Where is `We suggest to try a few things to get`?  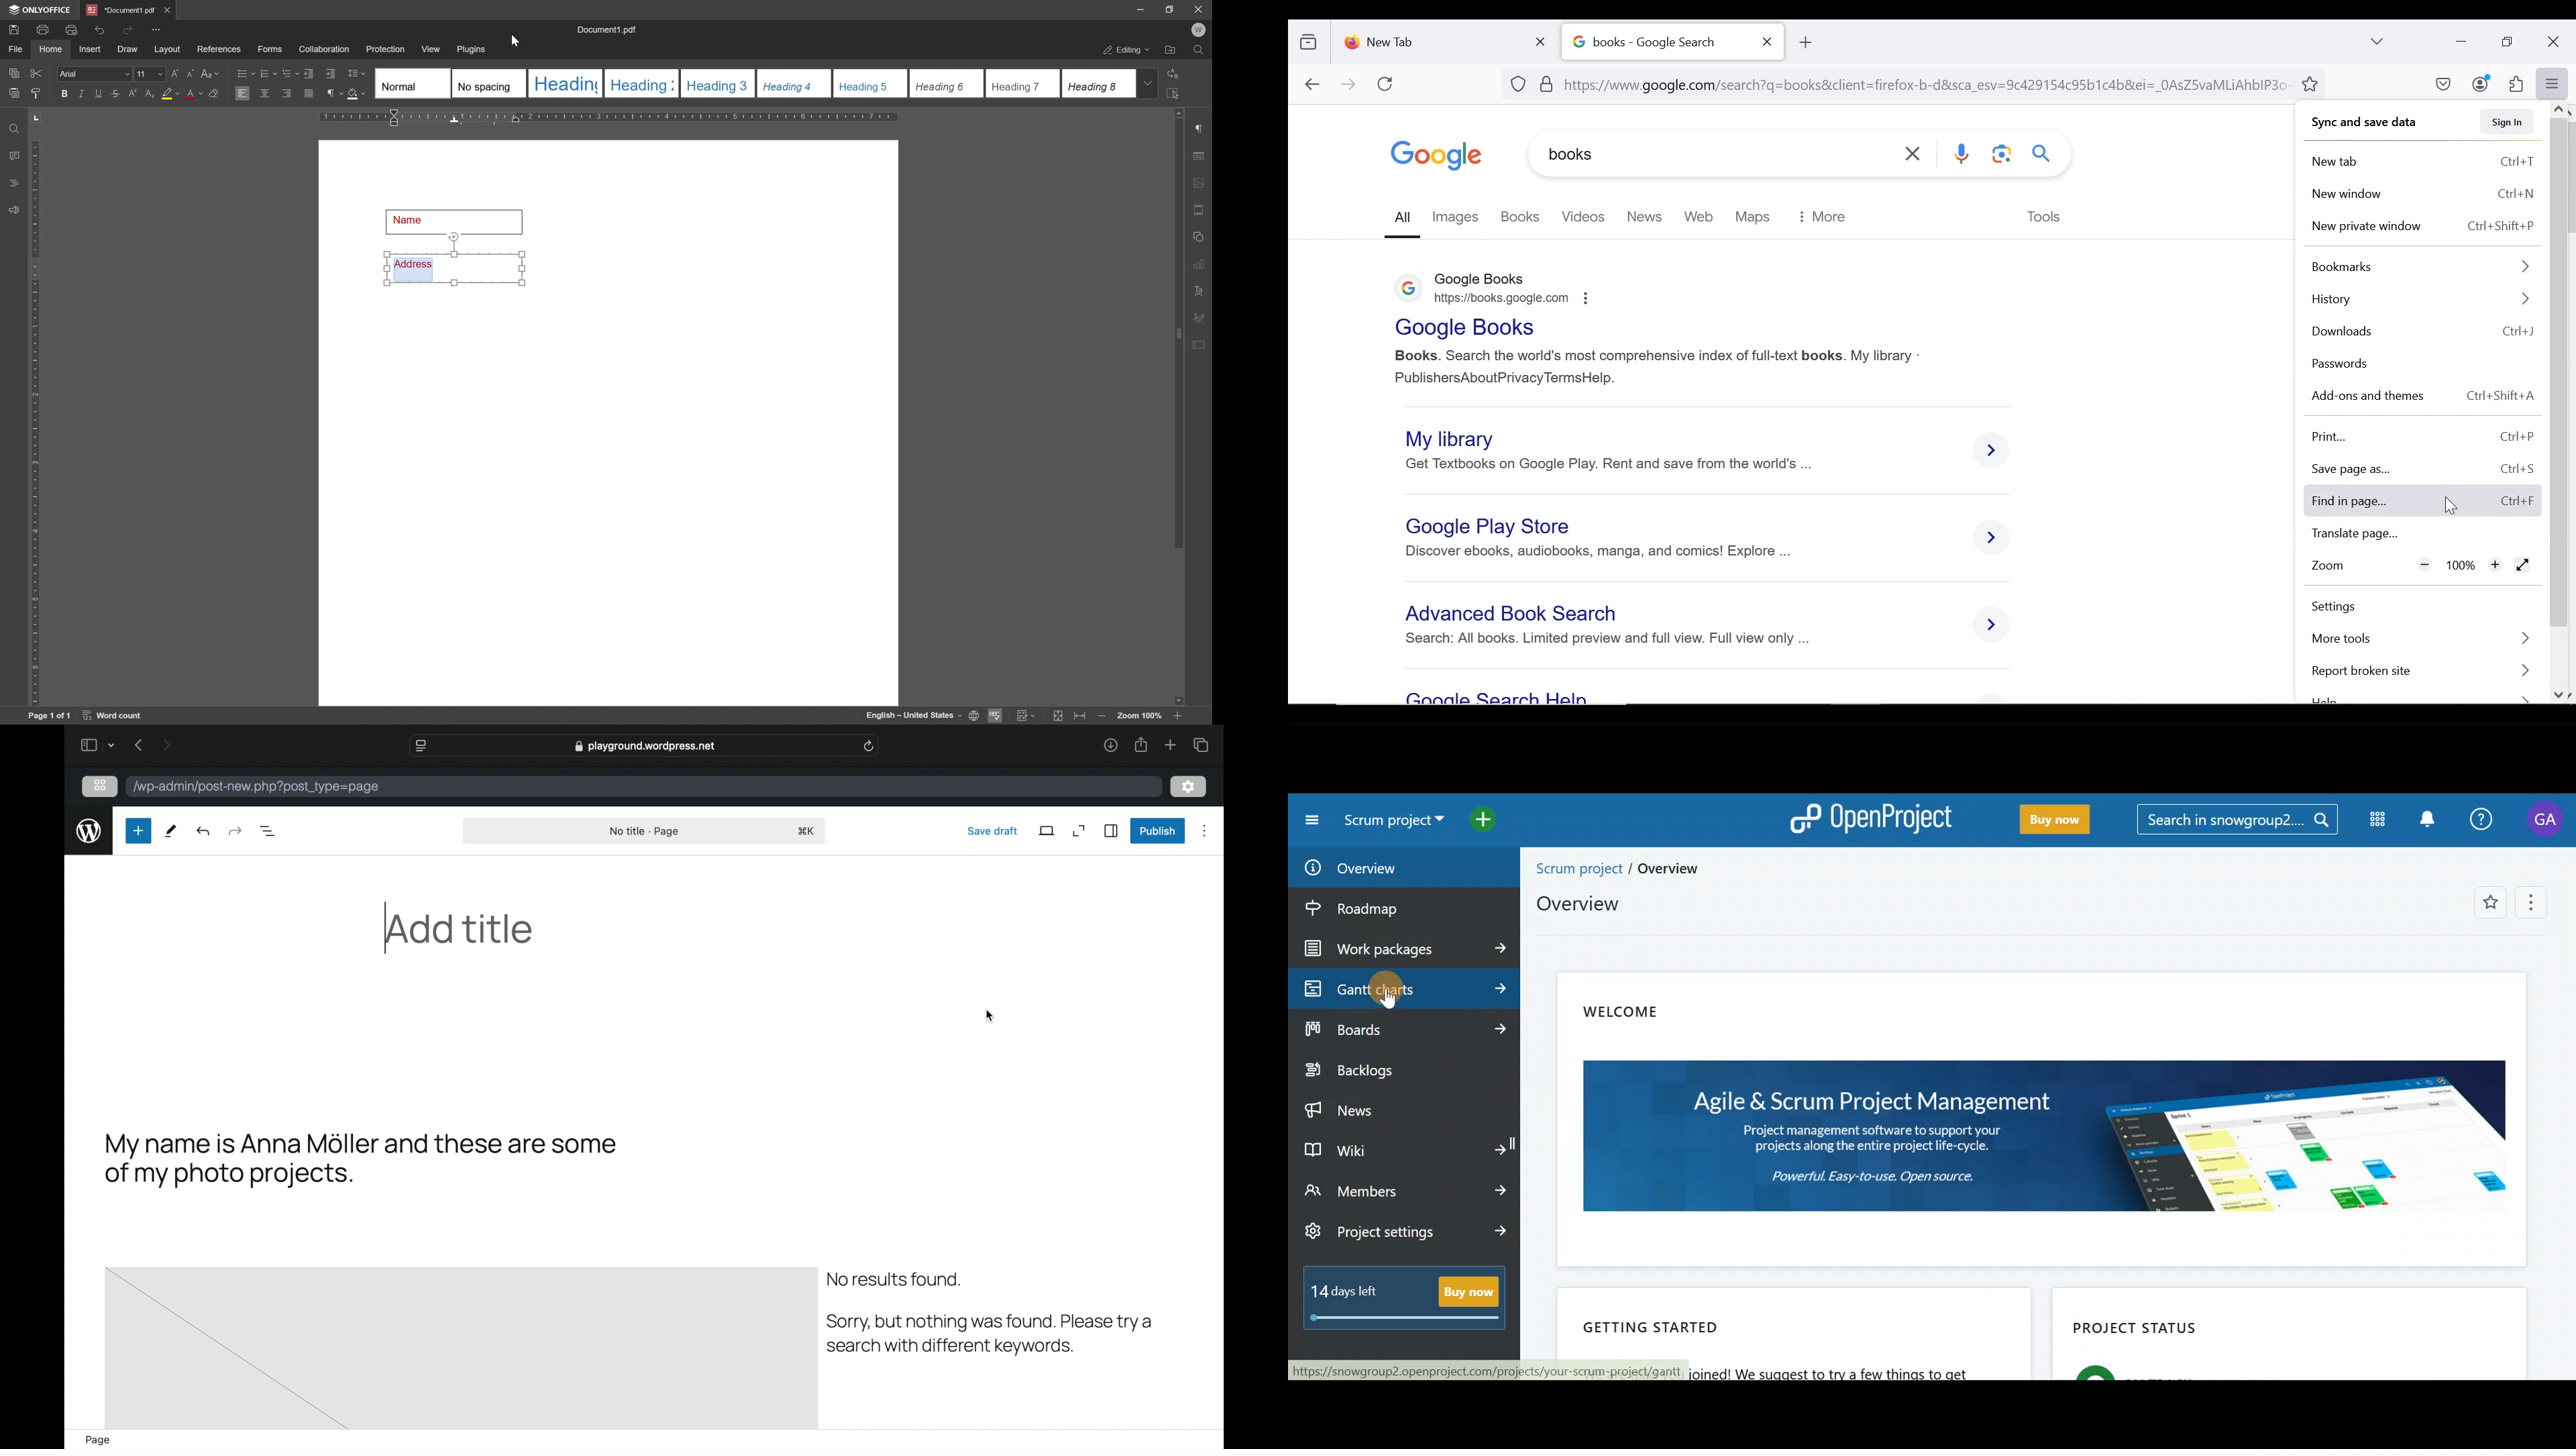 We suggest to try a few things to get is located at coordinates (1856, 1372).